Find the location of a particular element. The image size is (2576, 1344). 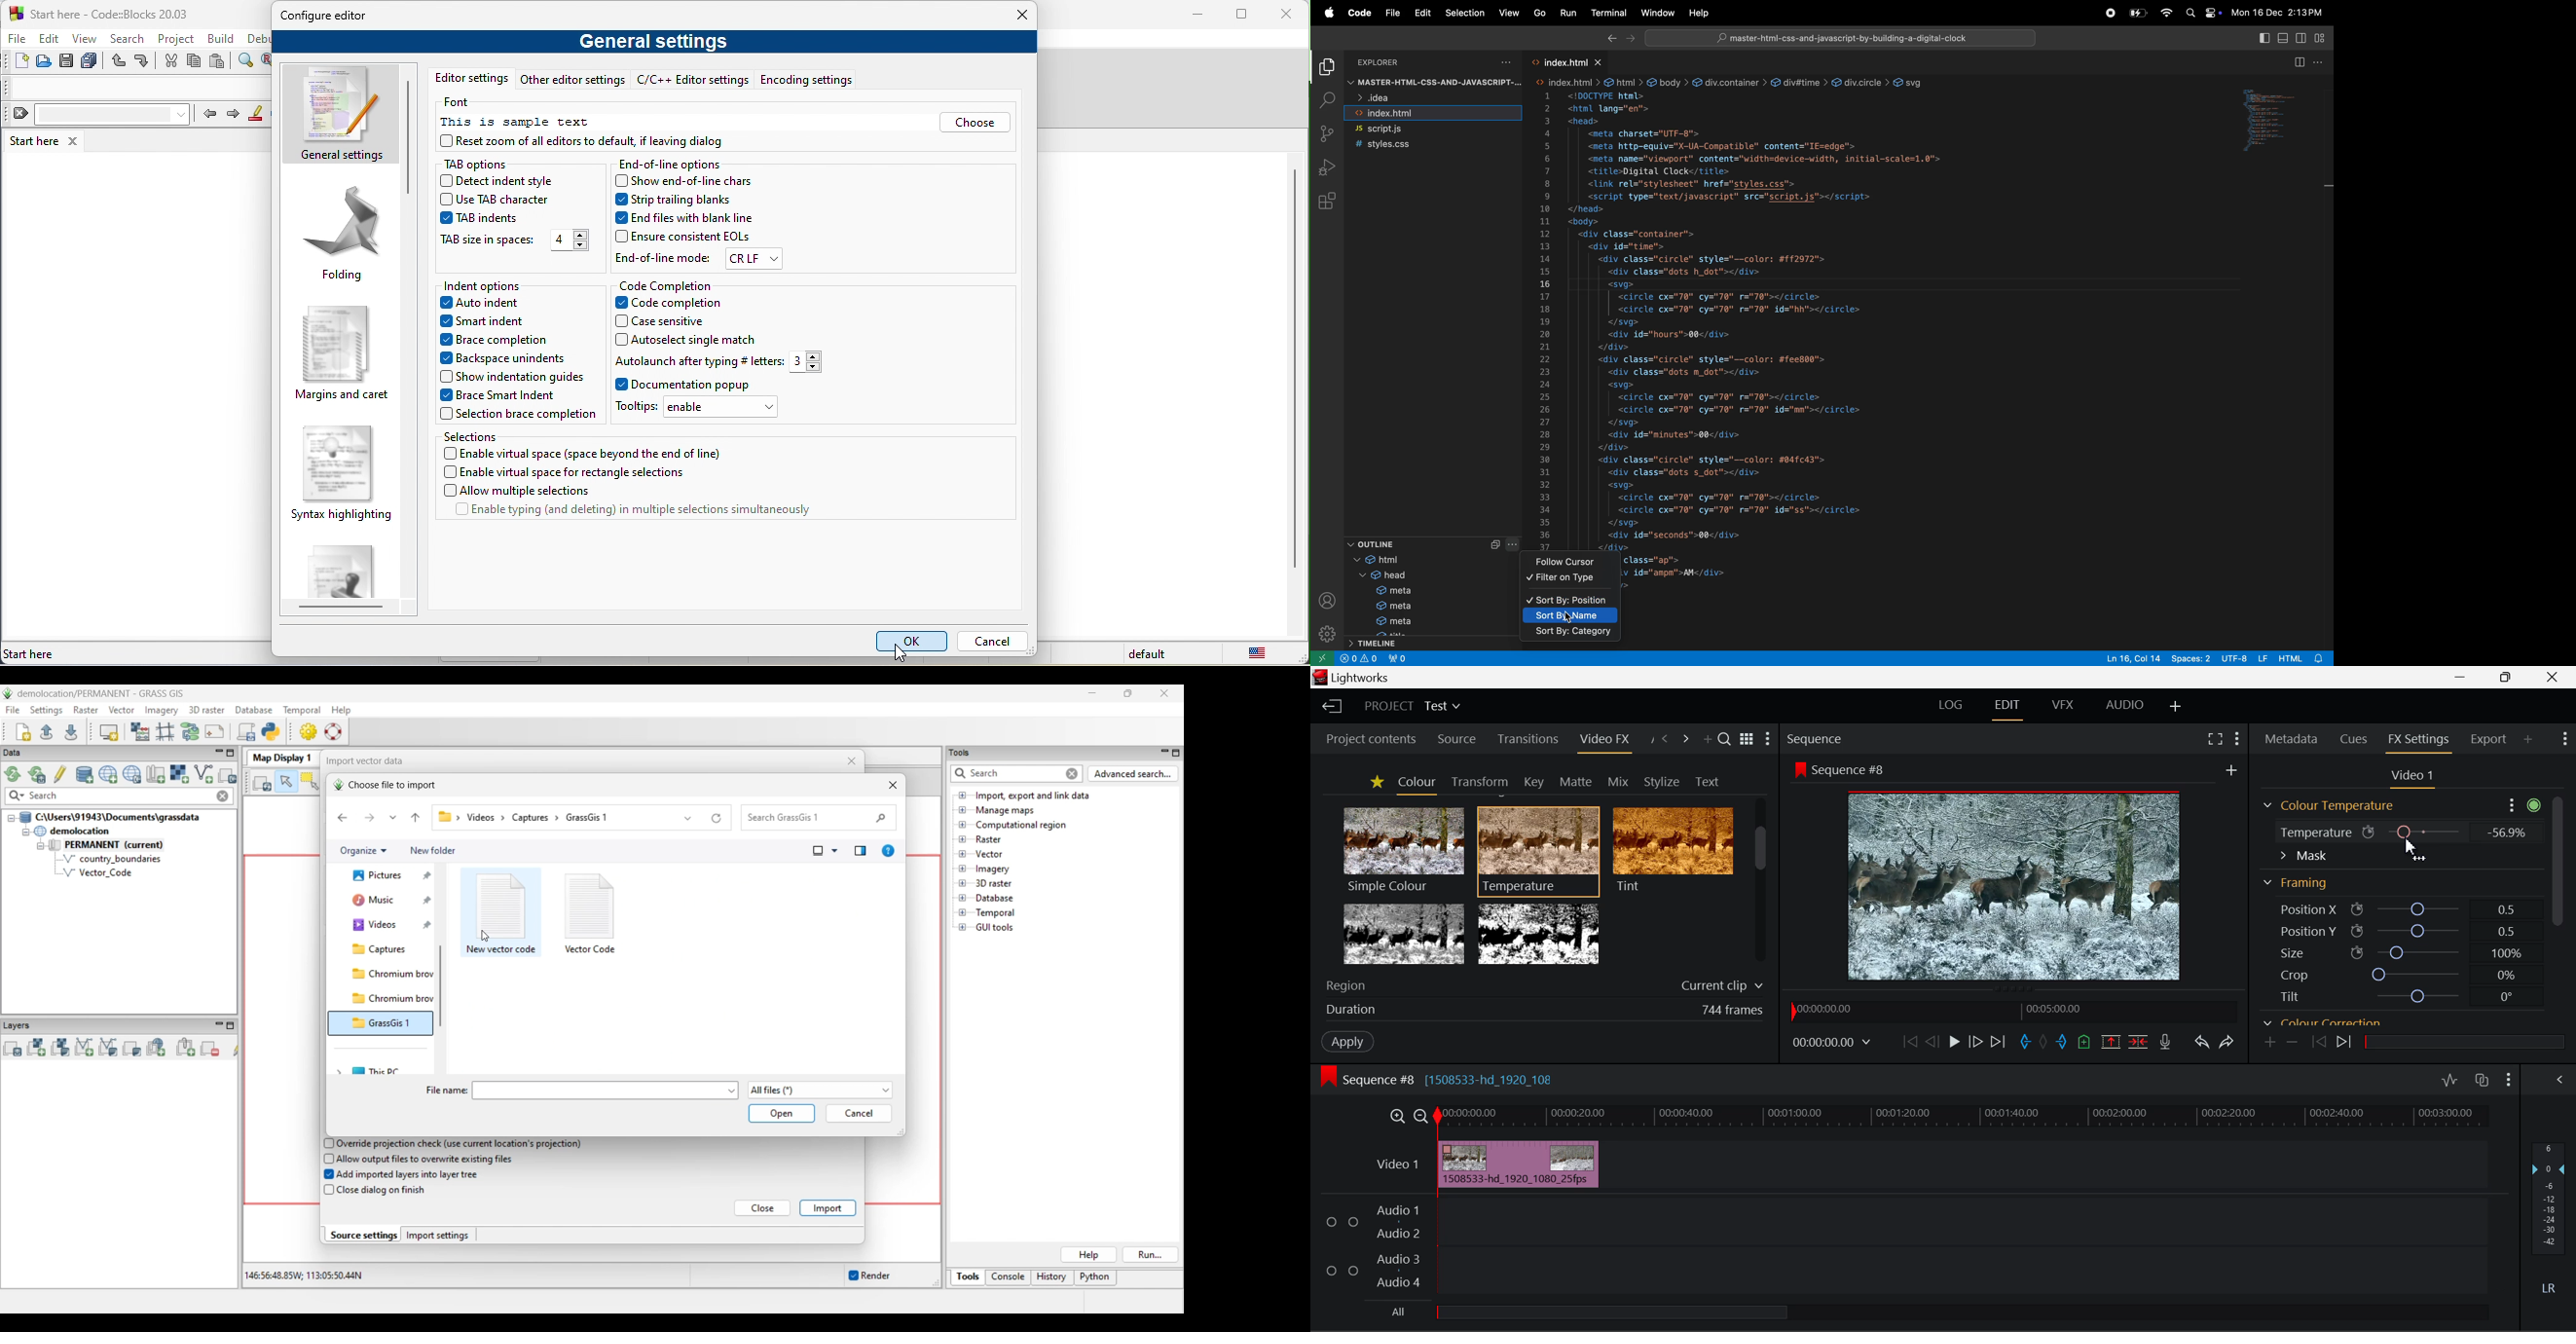

Current clip  is located at coordinates (1718, 986).